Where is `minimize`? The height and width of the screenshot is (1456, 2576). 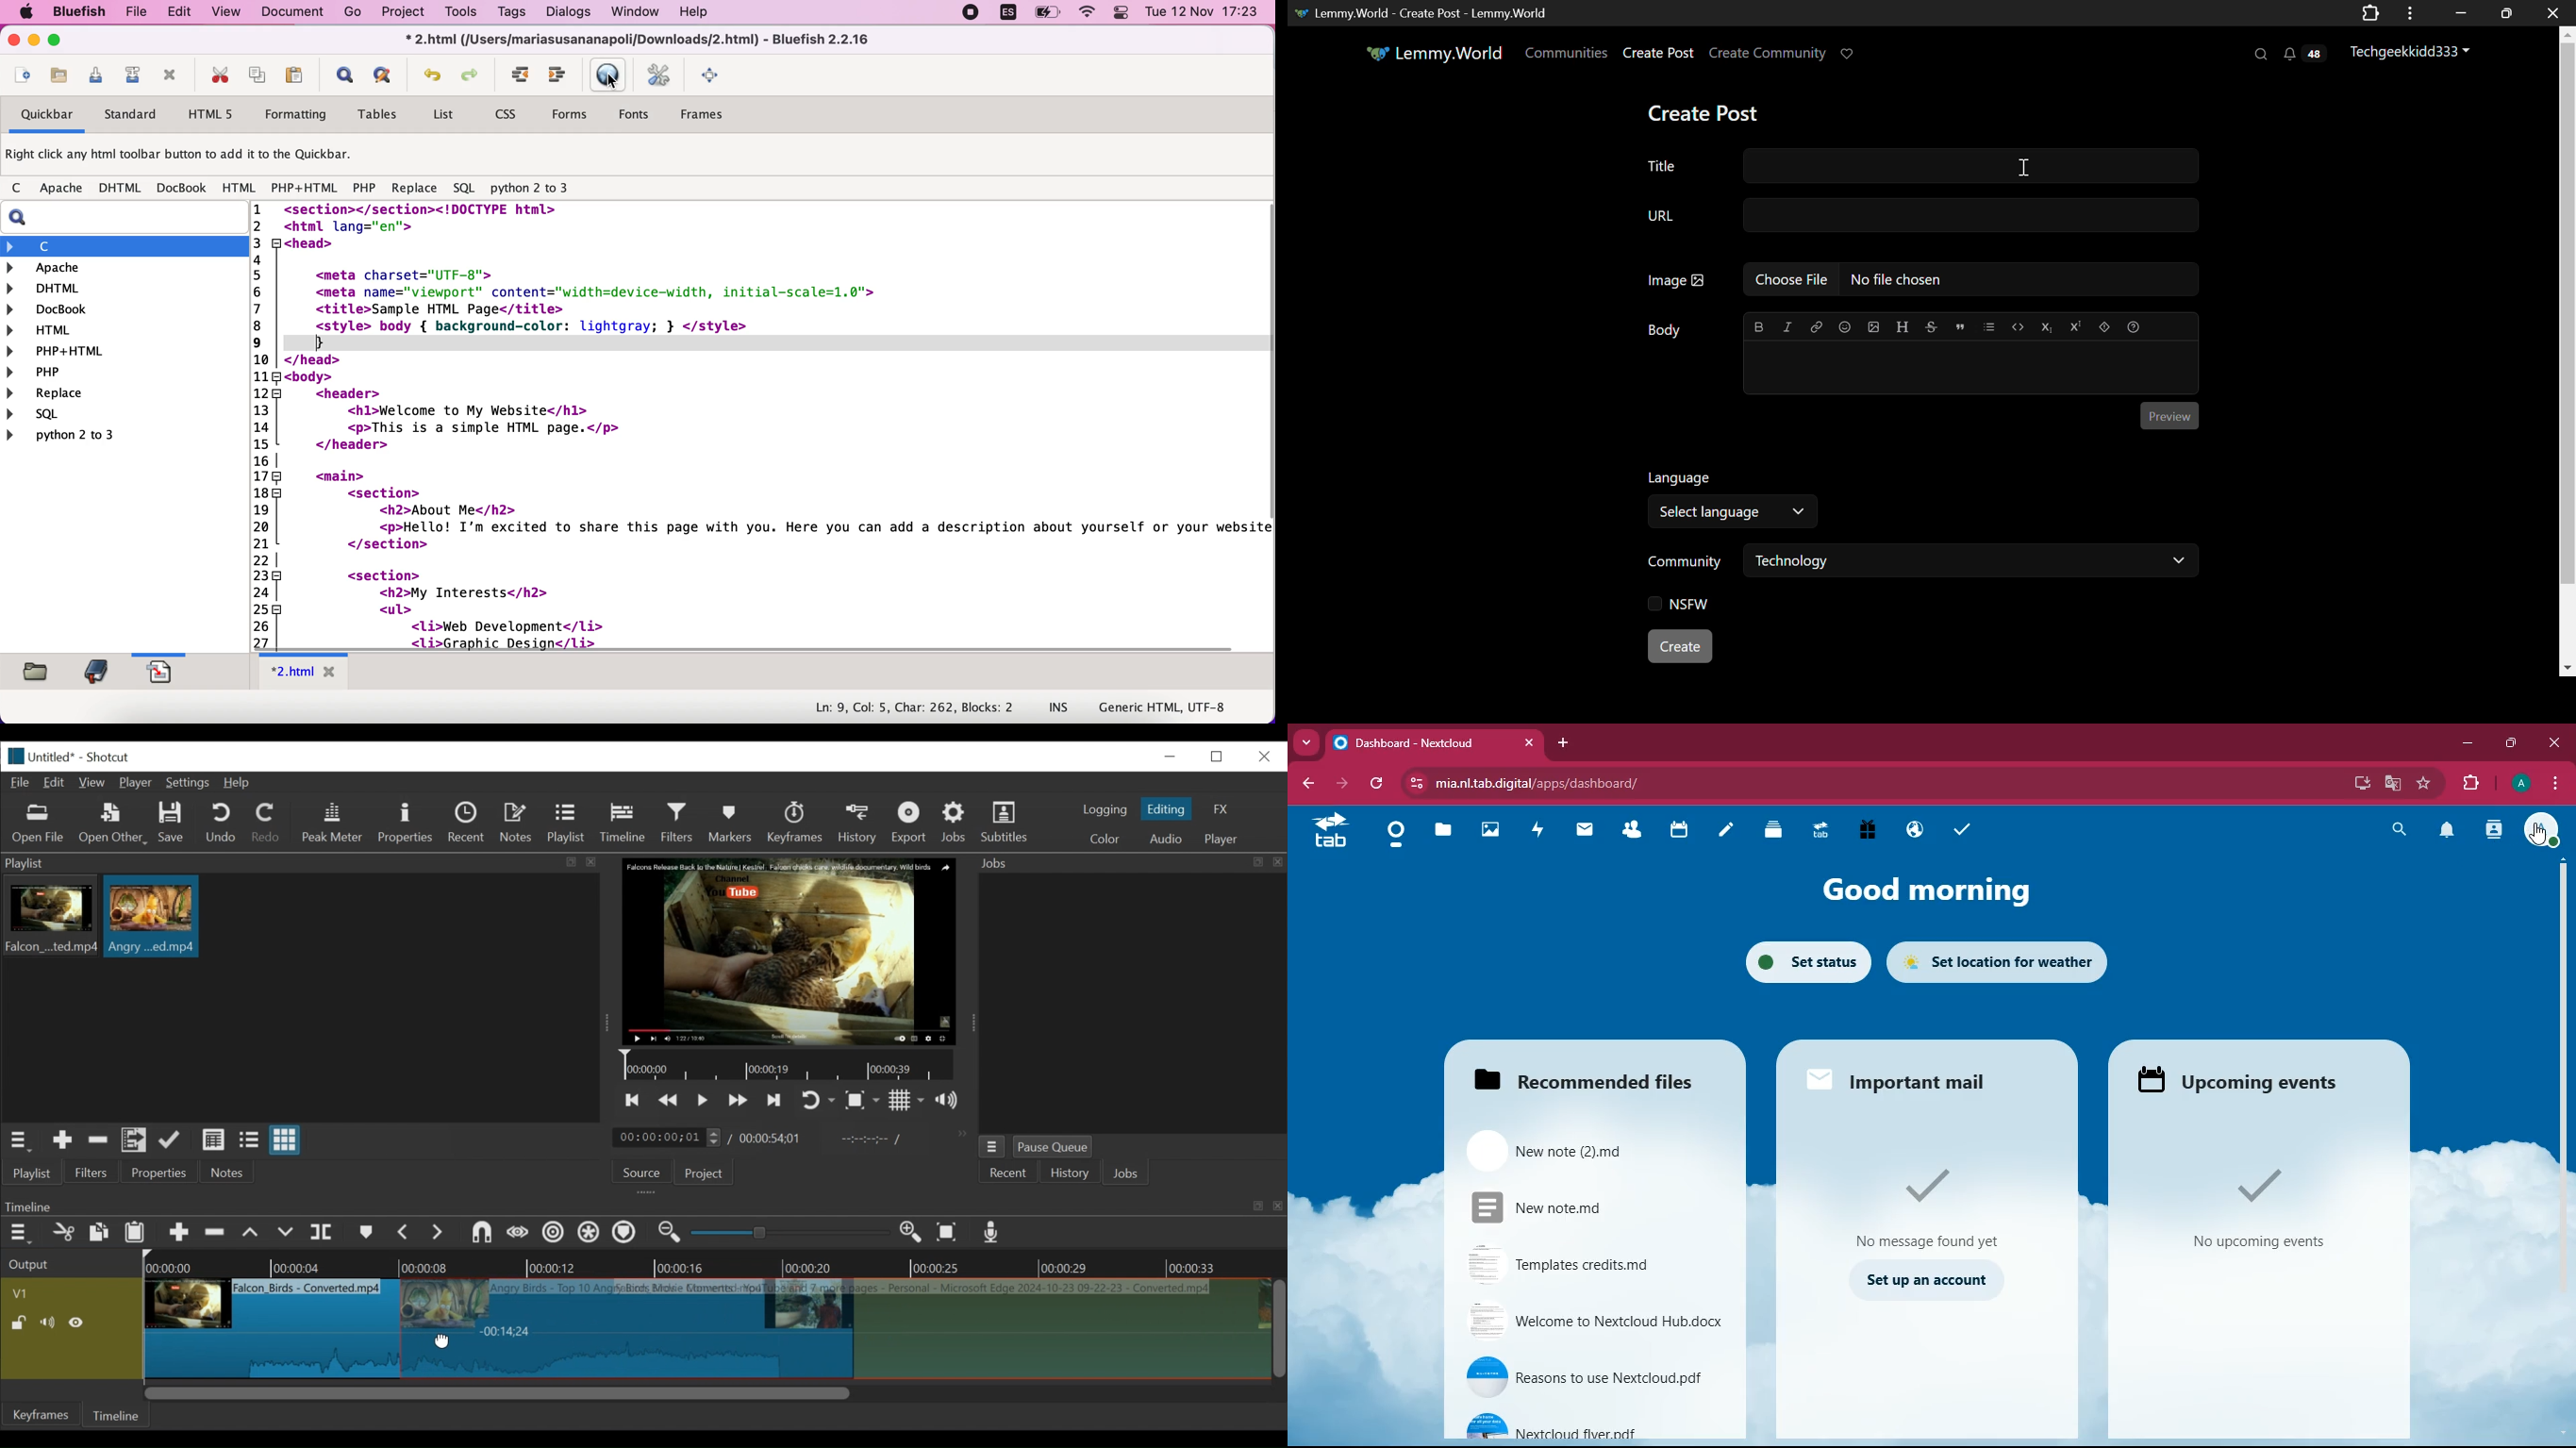 minimize is located at coordinates (1170, 756).